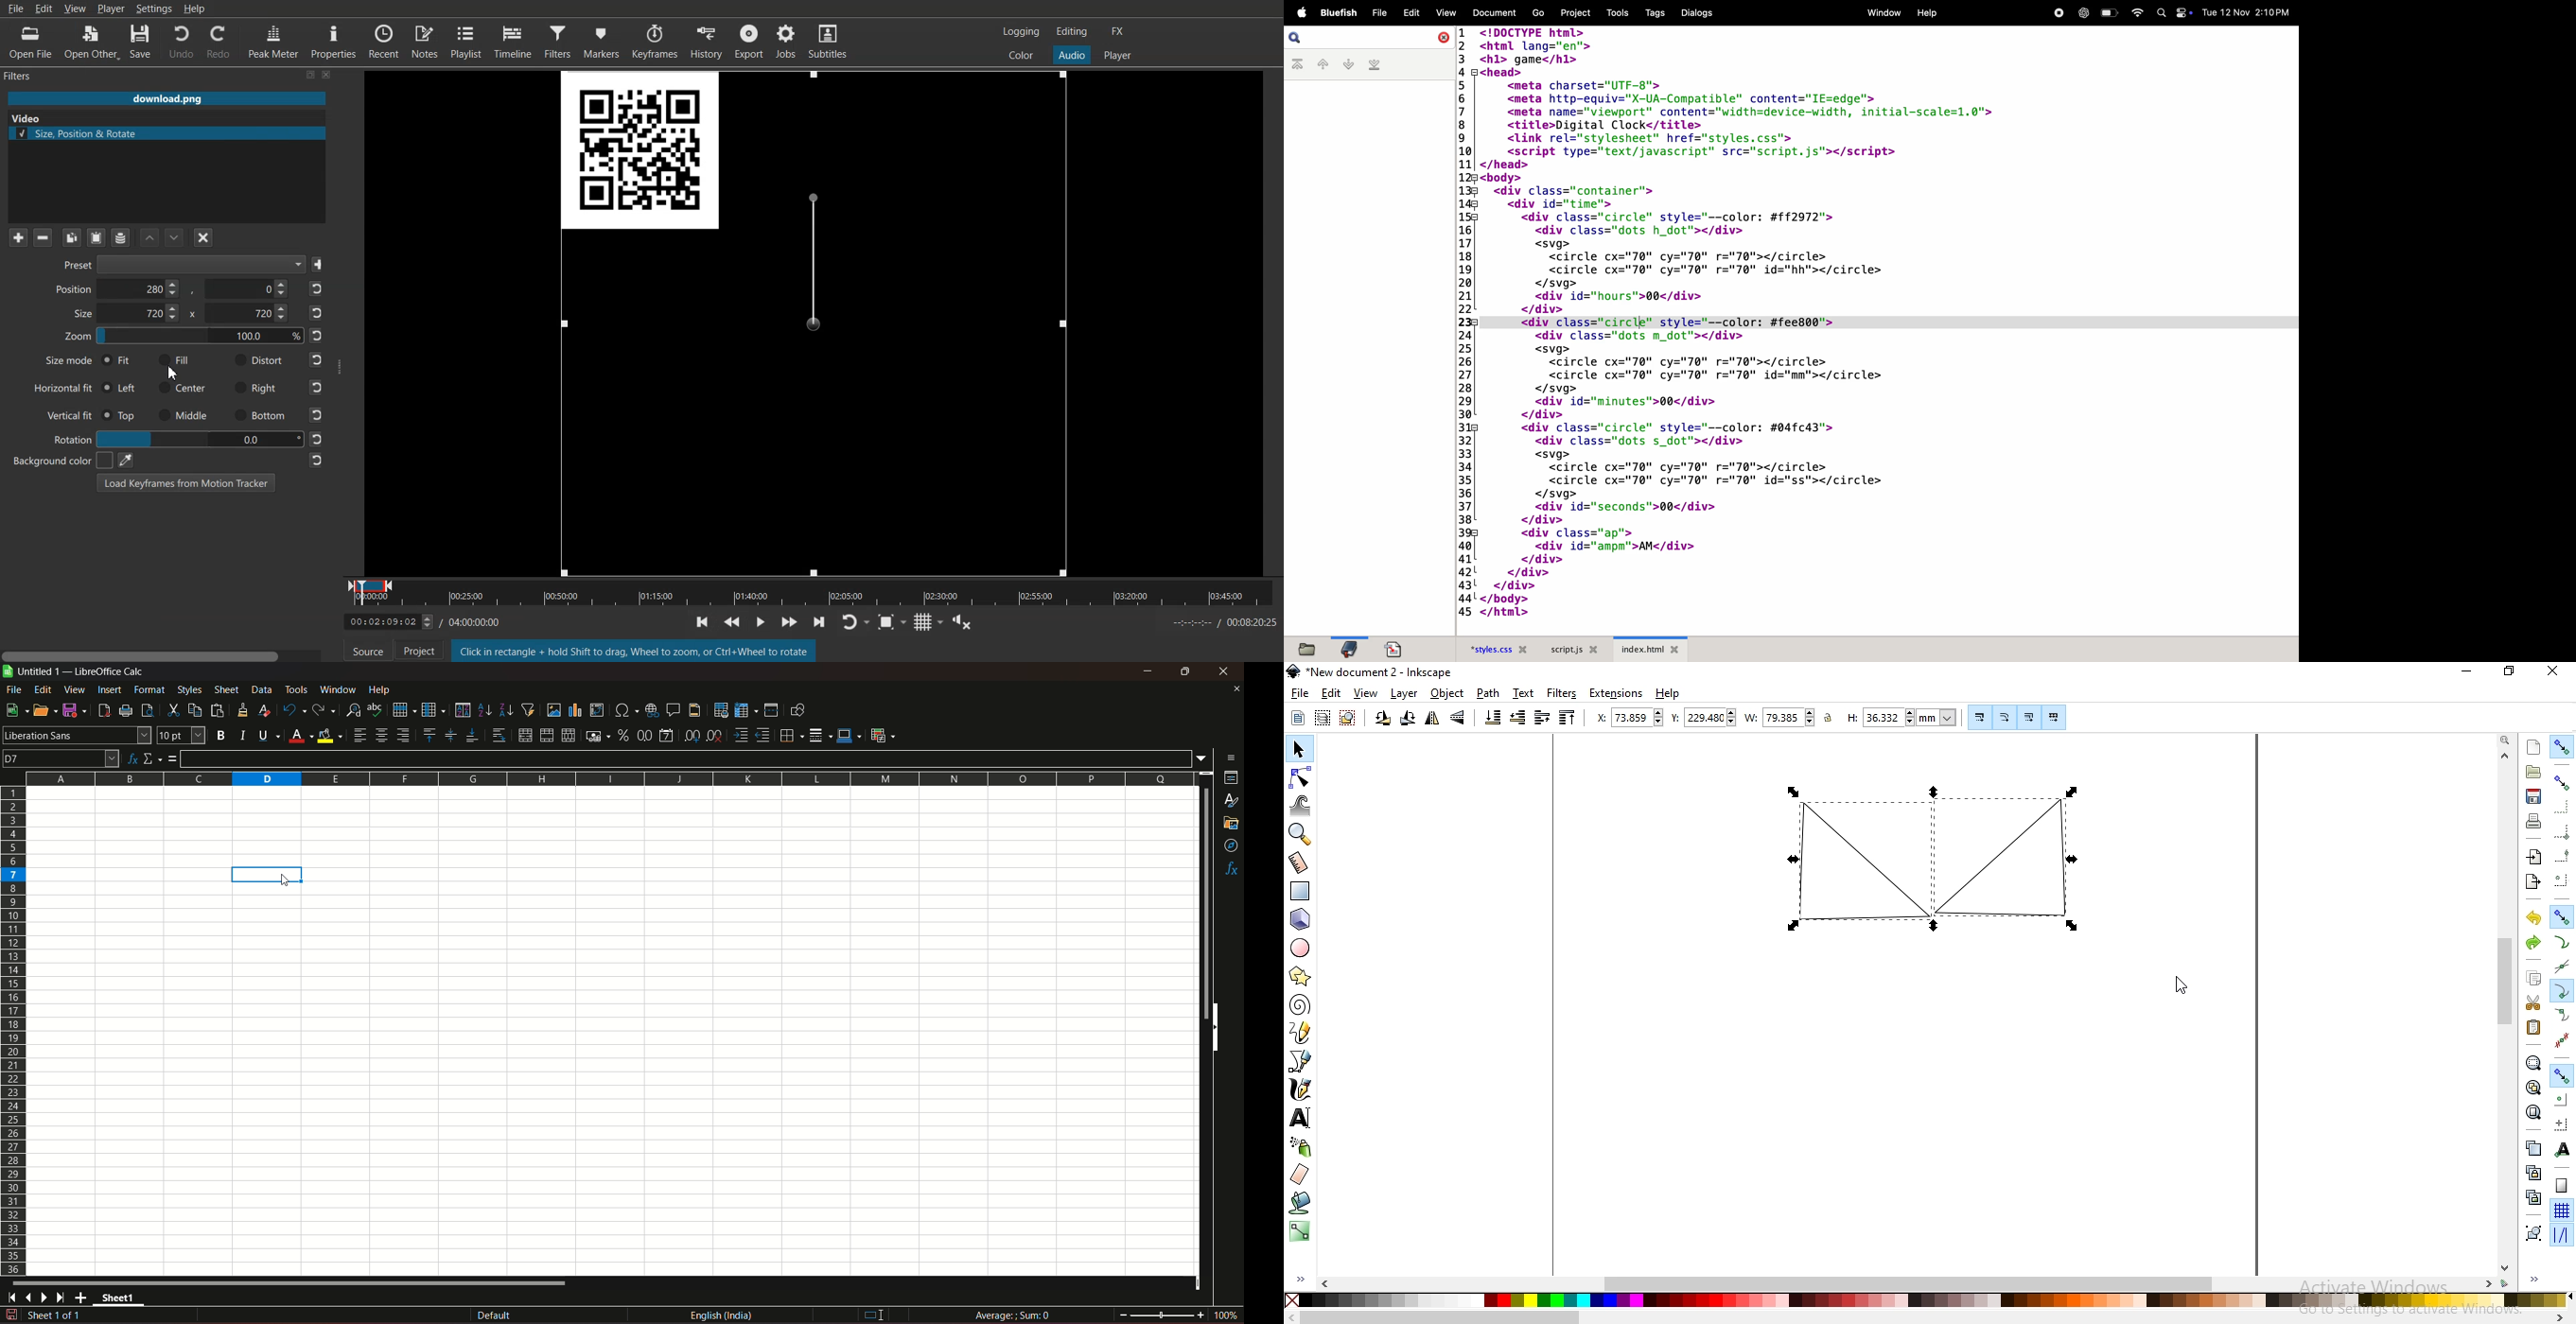 Image resolution: width=2576 pixels, height=1344 pixels. Describe the element at coordinates (155, 9) in the screenshot. I see `Settings` at that location.